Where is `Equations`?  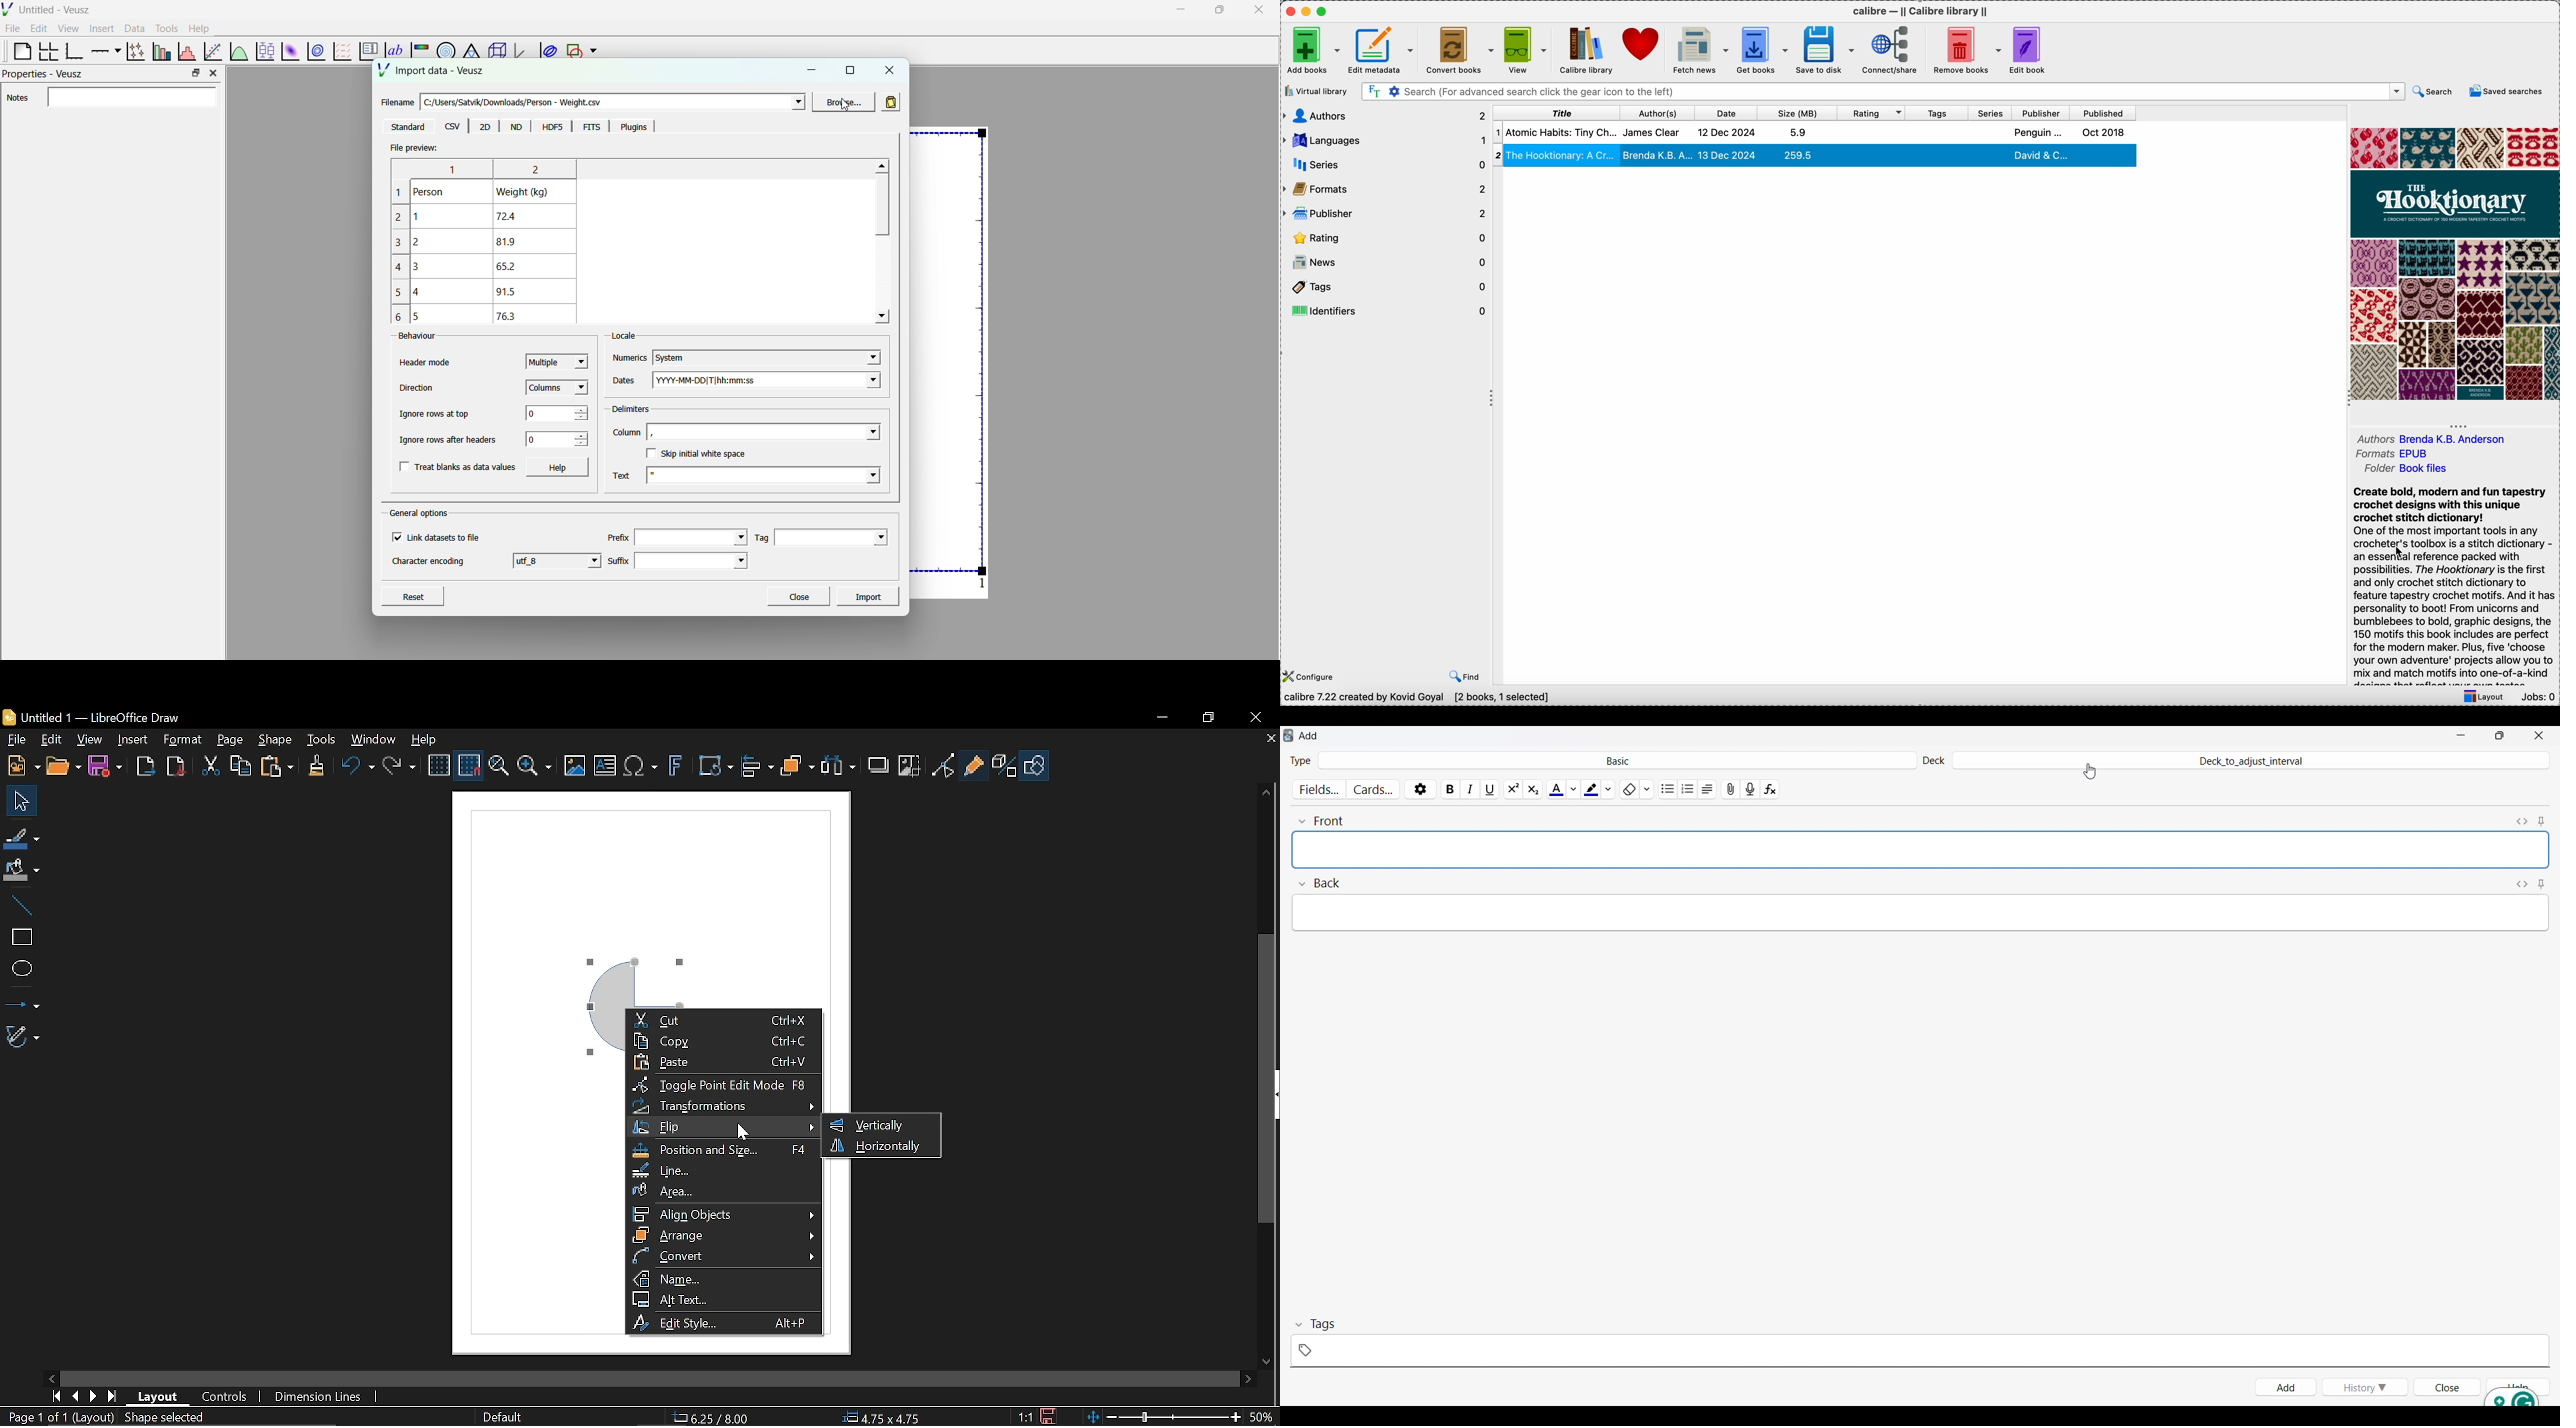 Equations is located at coordinates (1770, 789).